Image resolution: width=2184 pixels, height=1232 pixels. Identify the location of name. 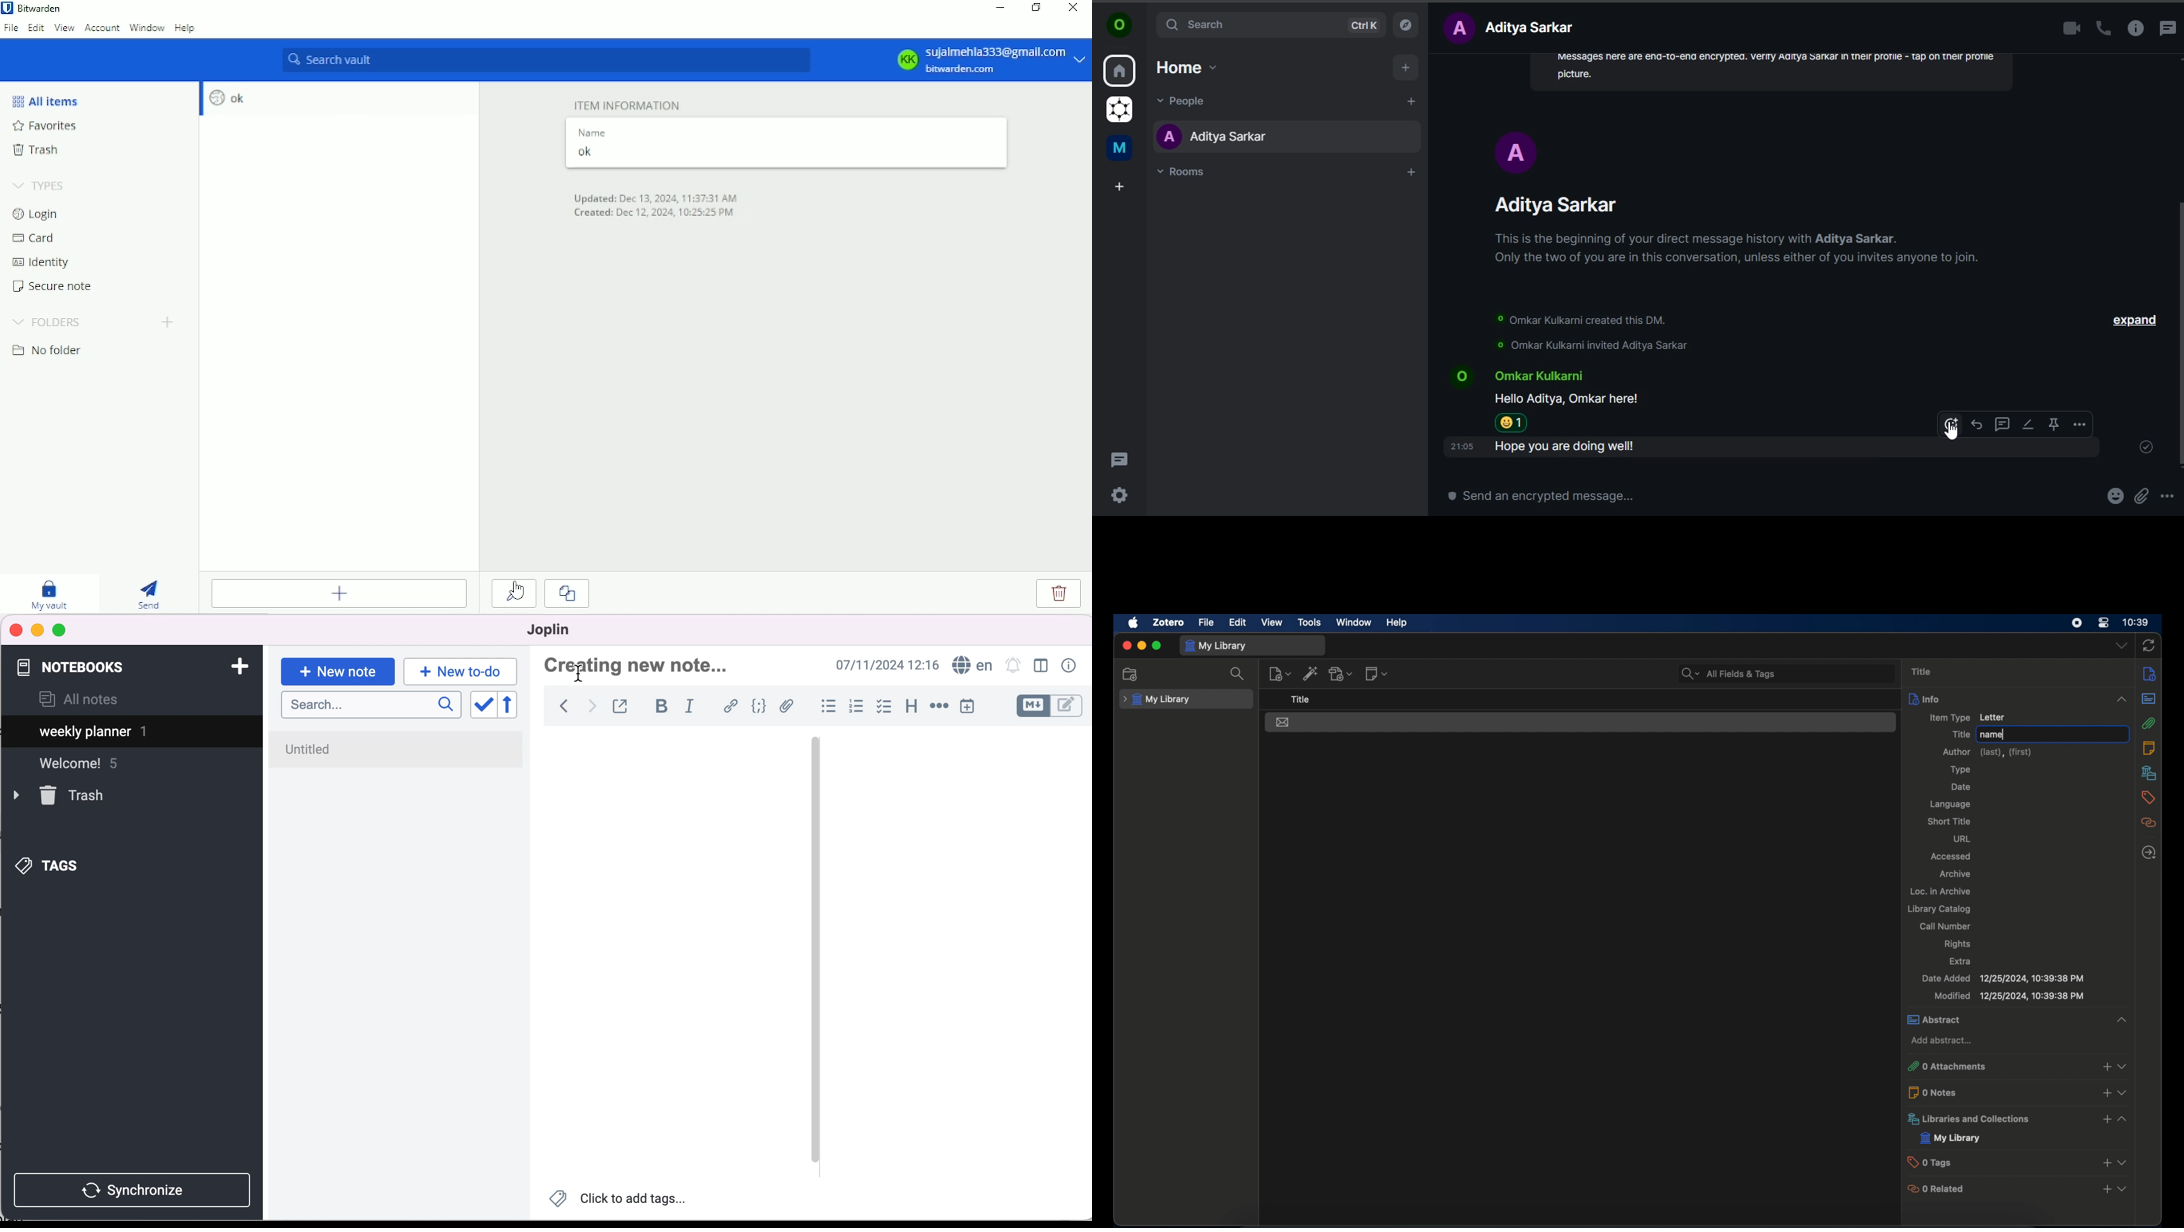
(1997, 733).